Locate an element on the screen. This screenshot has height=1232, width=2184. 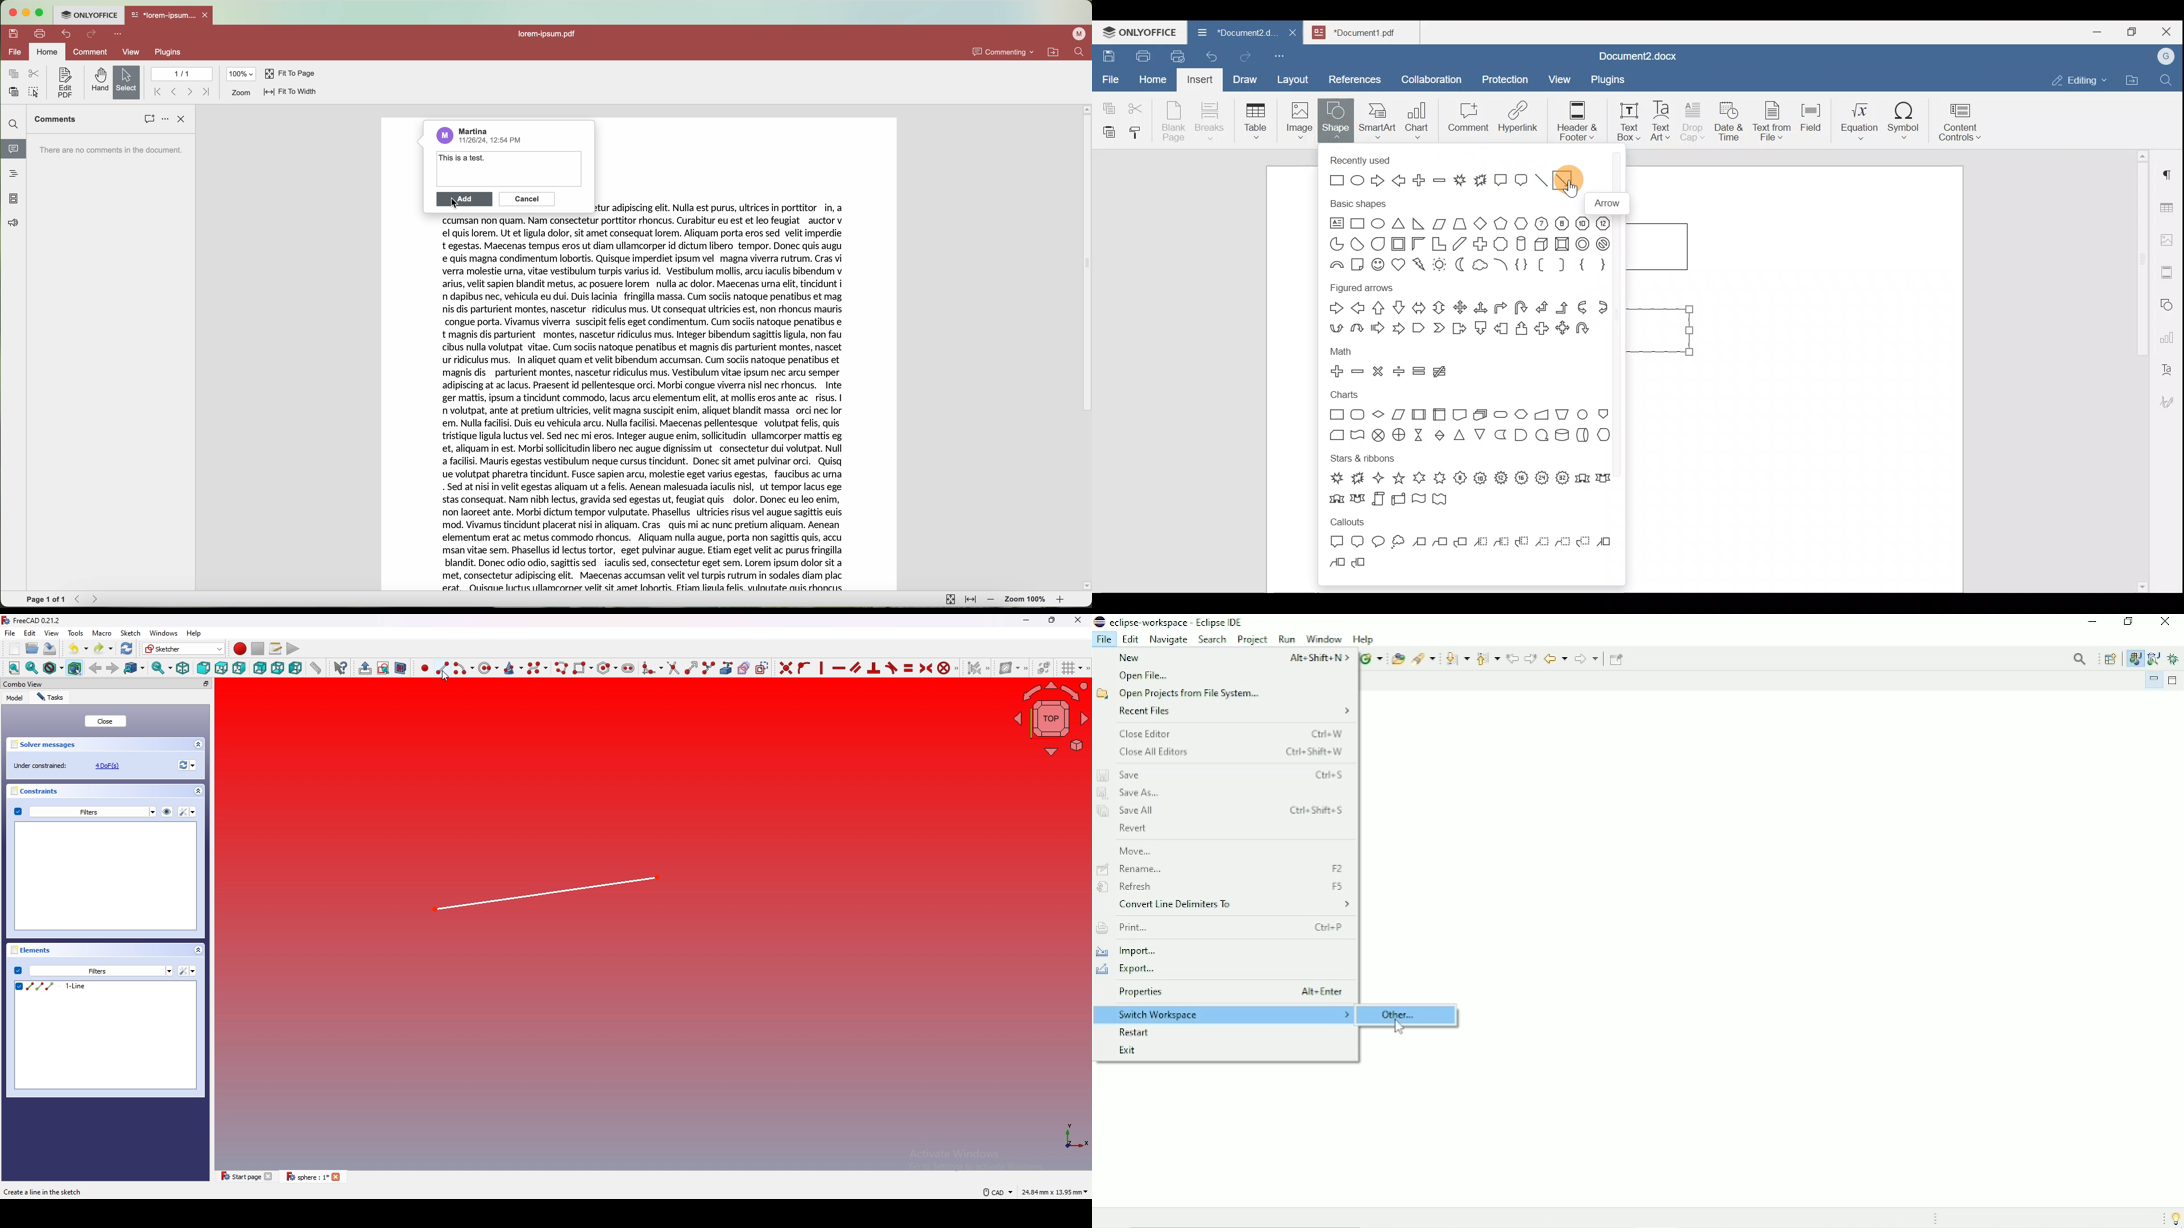
Comment is located at coordinates (1465, 120).